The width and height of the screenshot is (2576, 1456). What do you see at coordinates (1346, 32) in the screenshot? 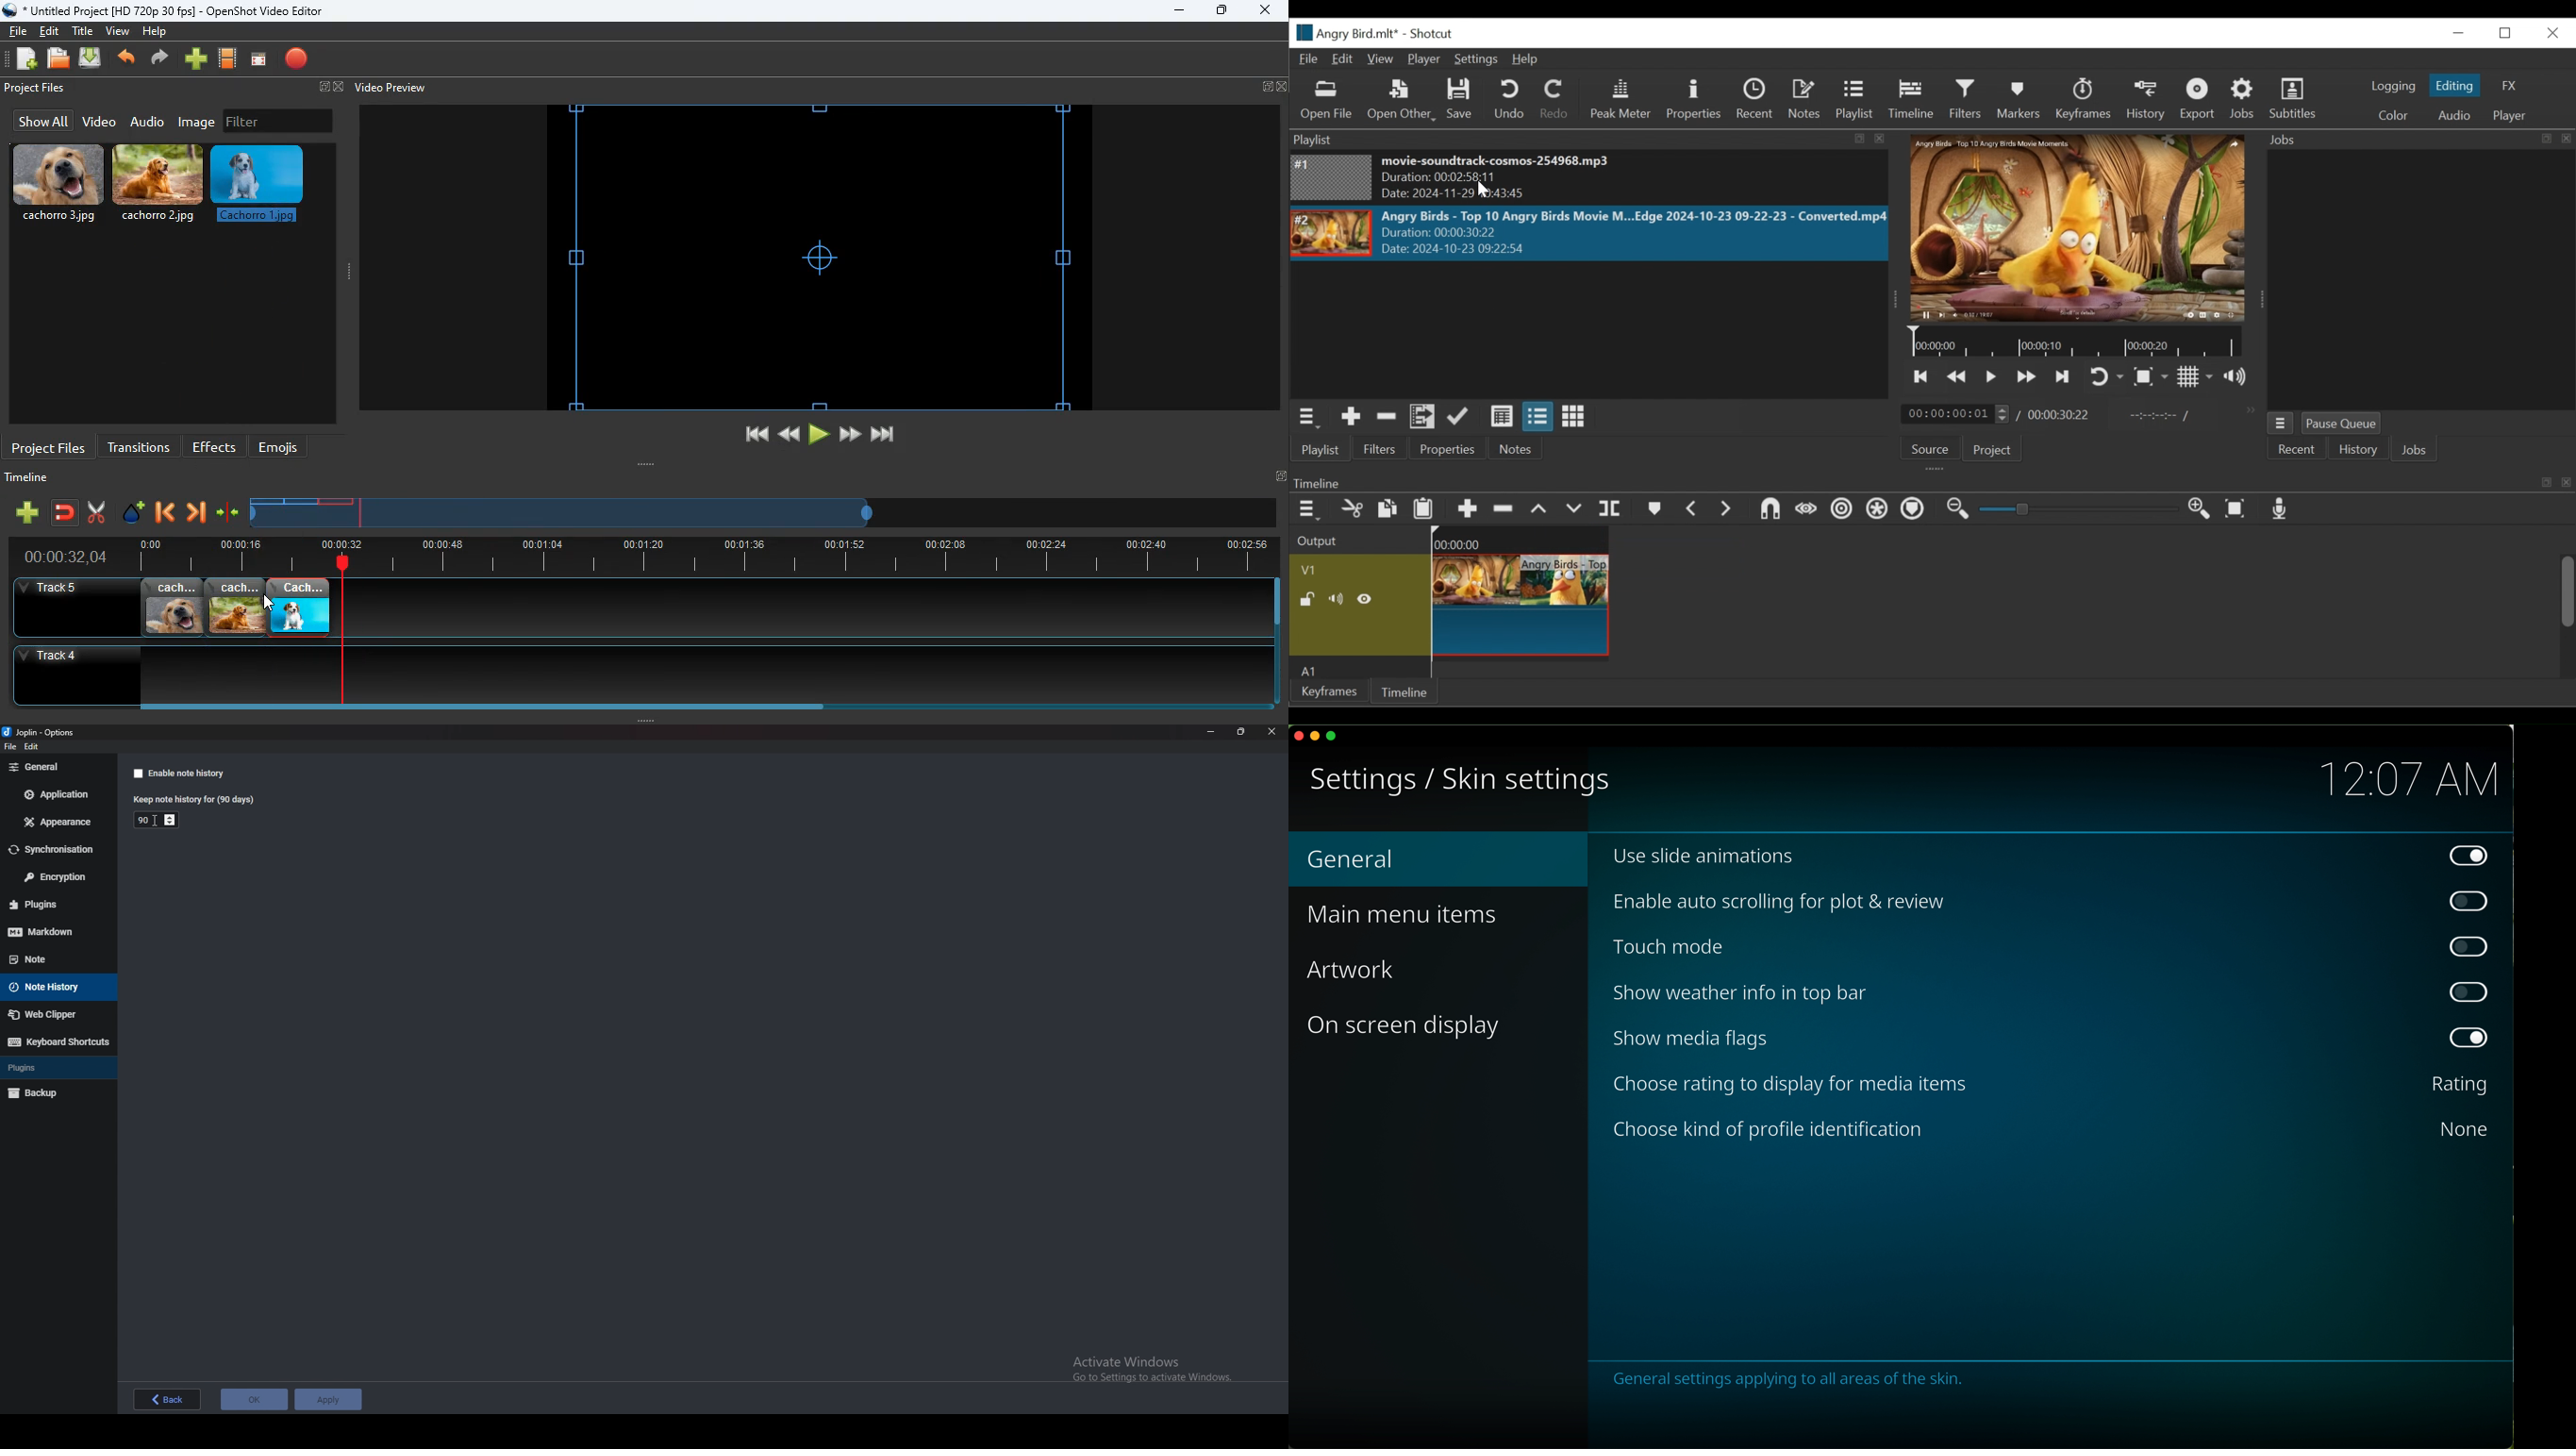
I see `File Name` at bounding box center [1346, 32].